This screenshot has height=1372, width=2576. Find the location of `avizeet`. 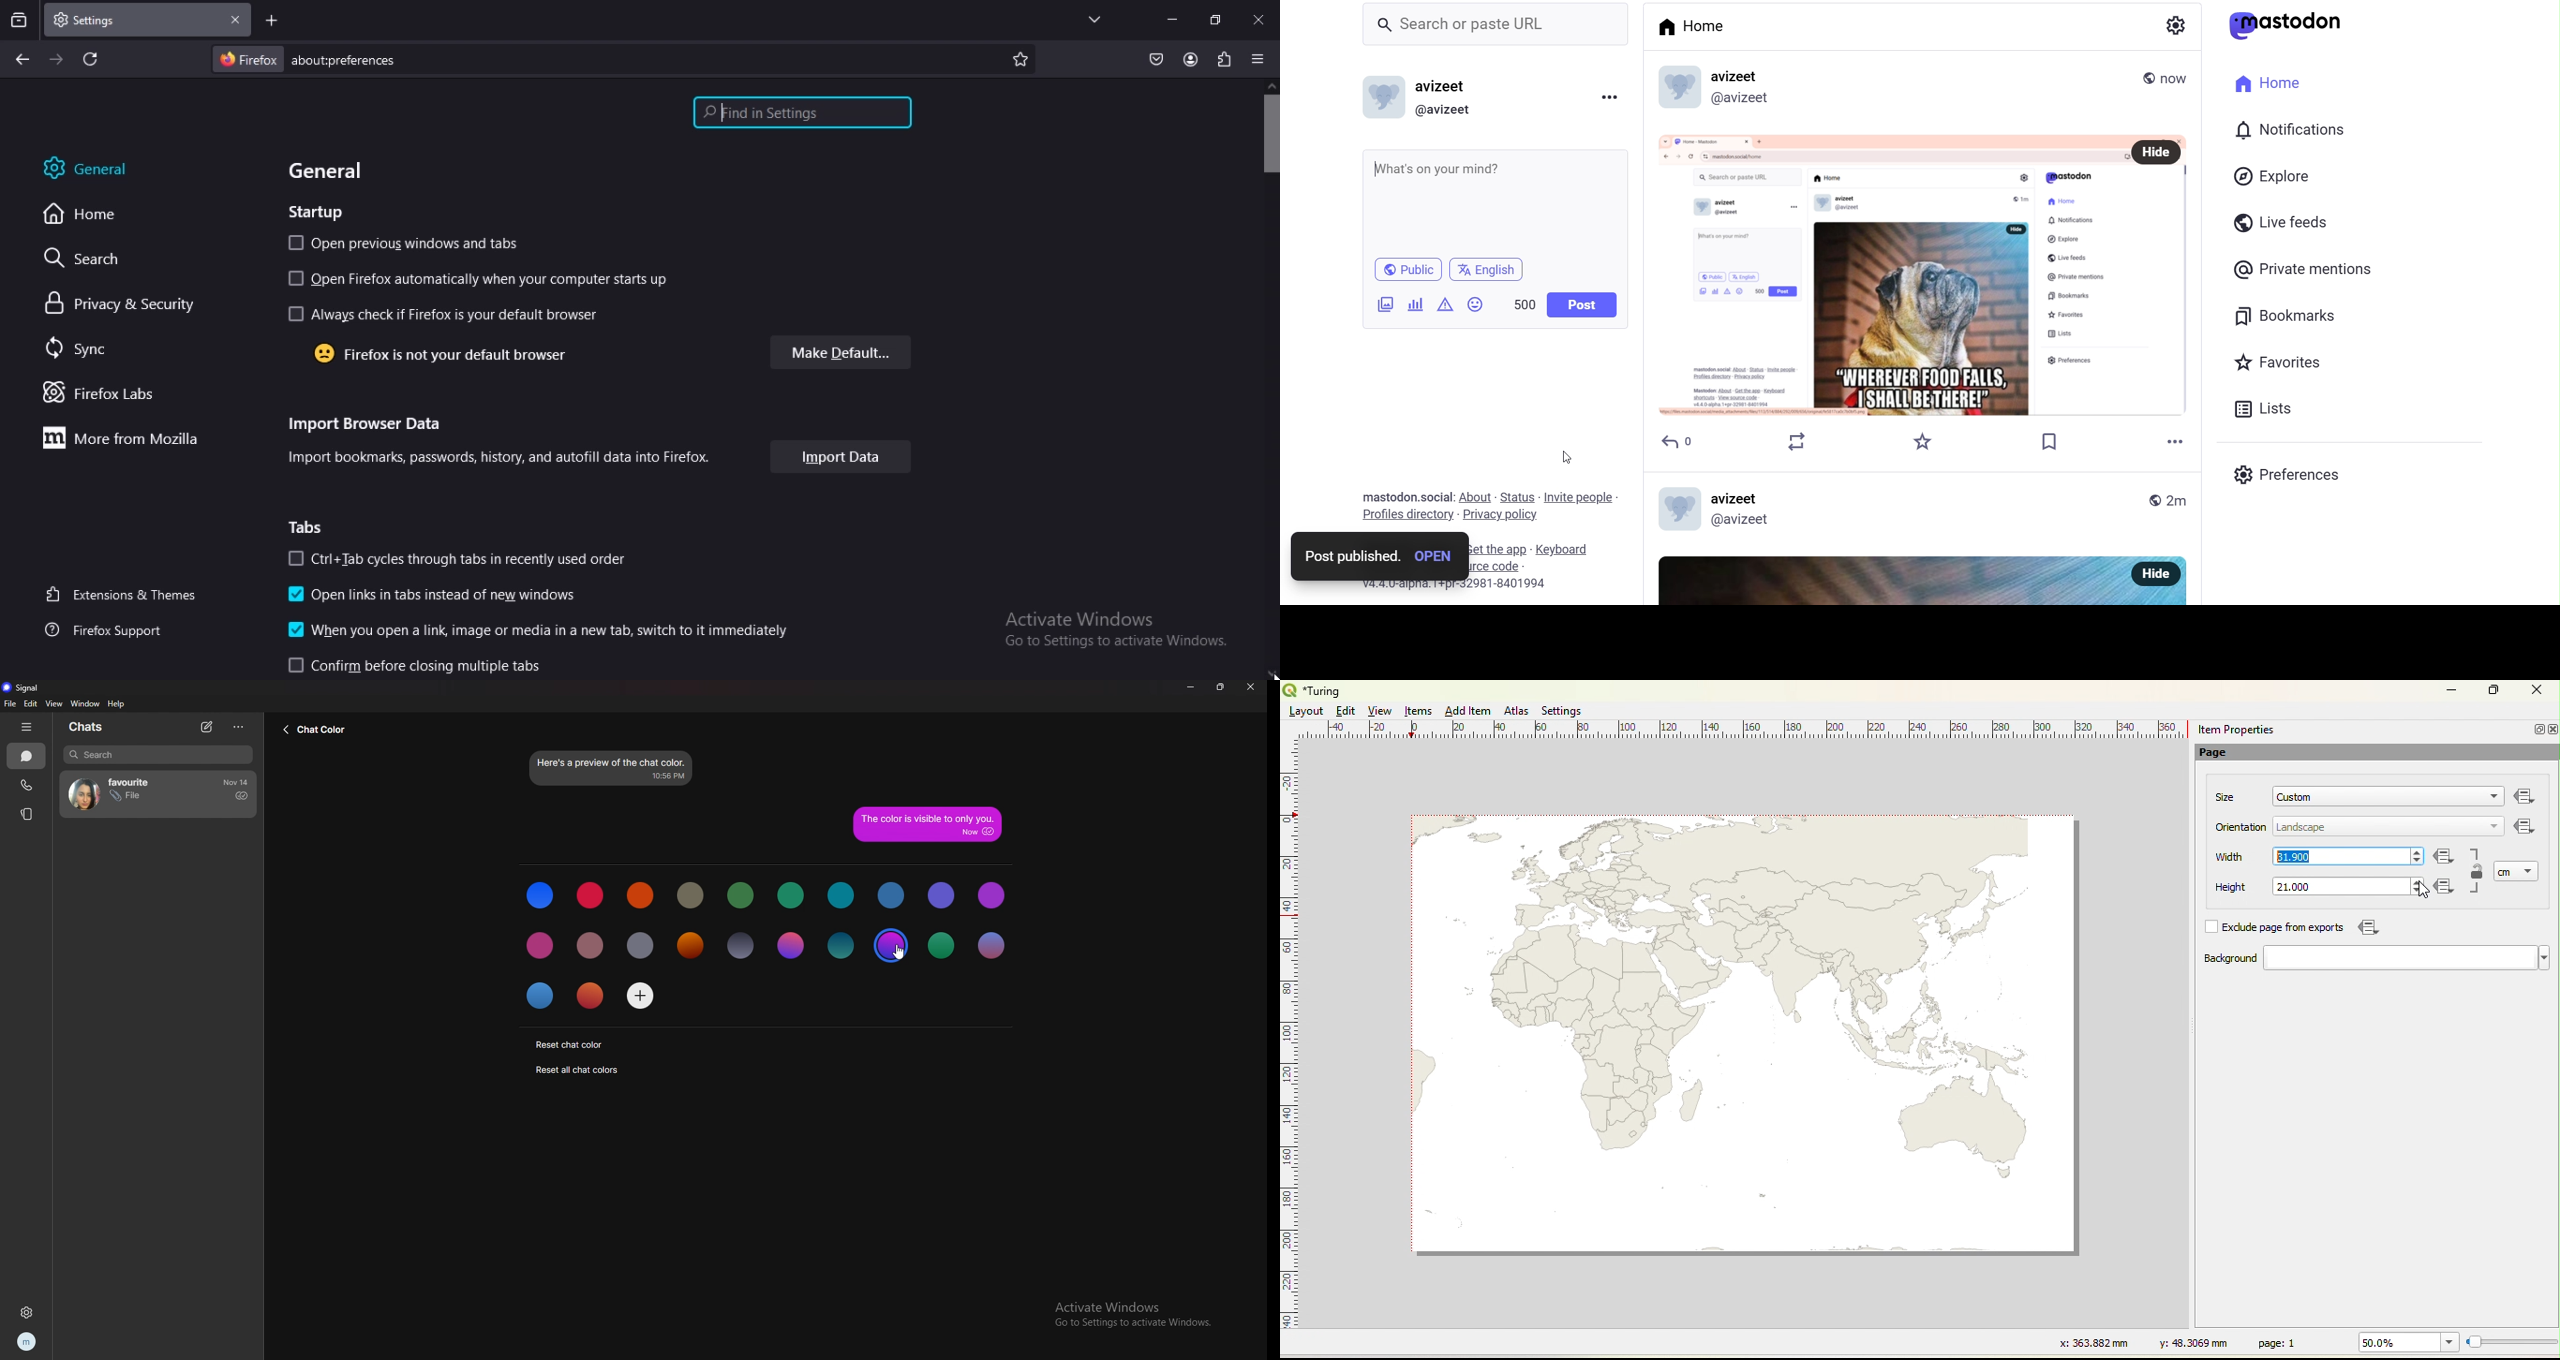

avizeet is located at coordinates (1738, 75).